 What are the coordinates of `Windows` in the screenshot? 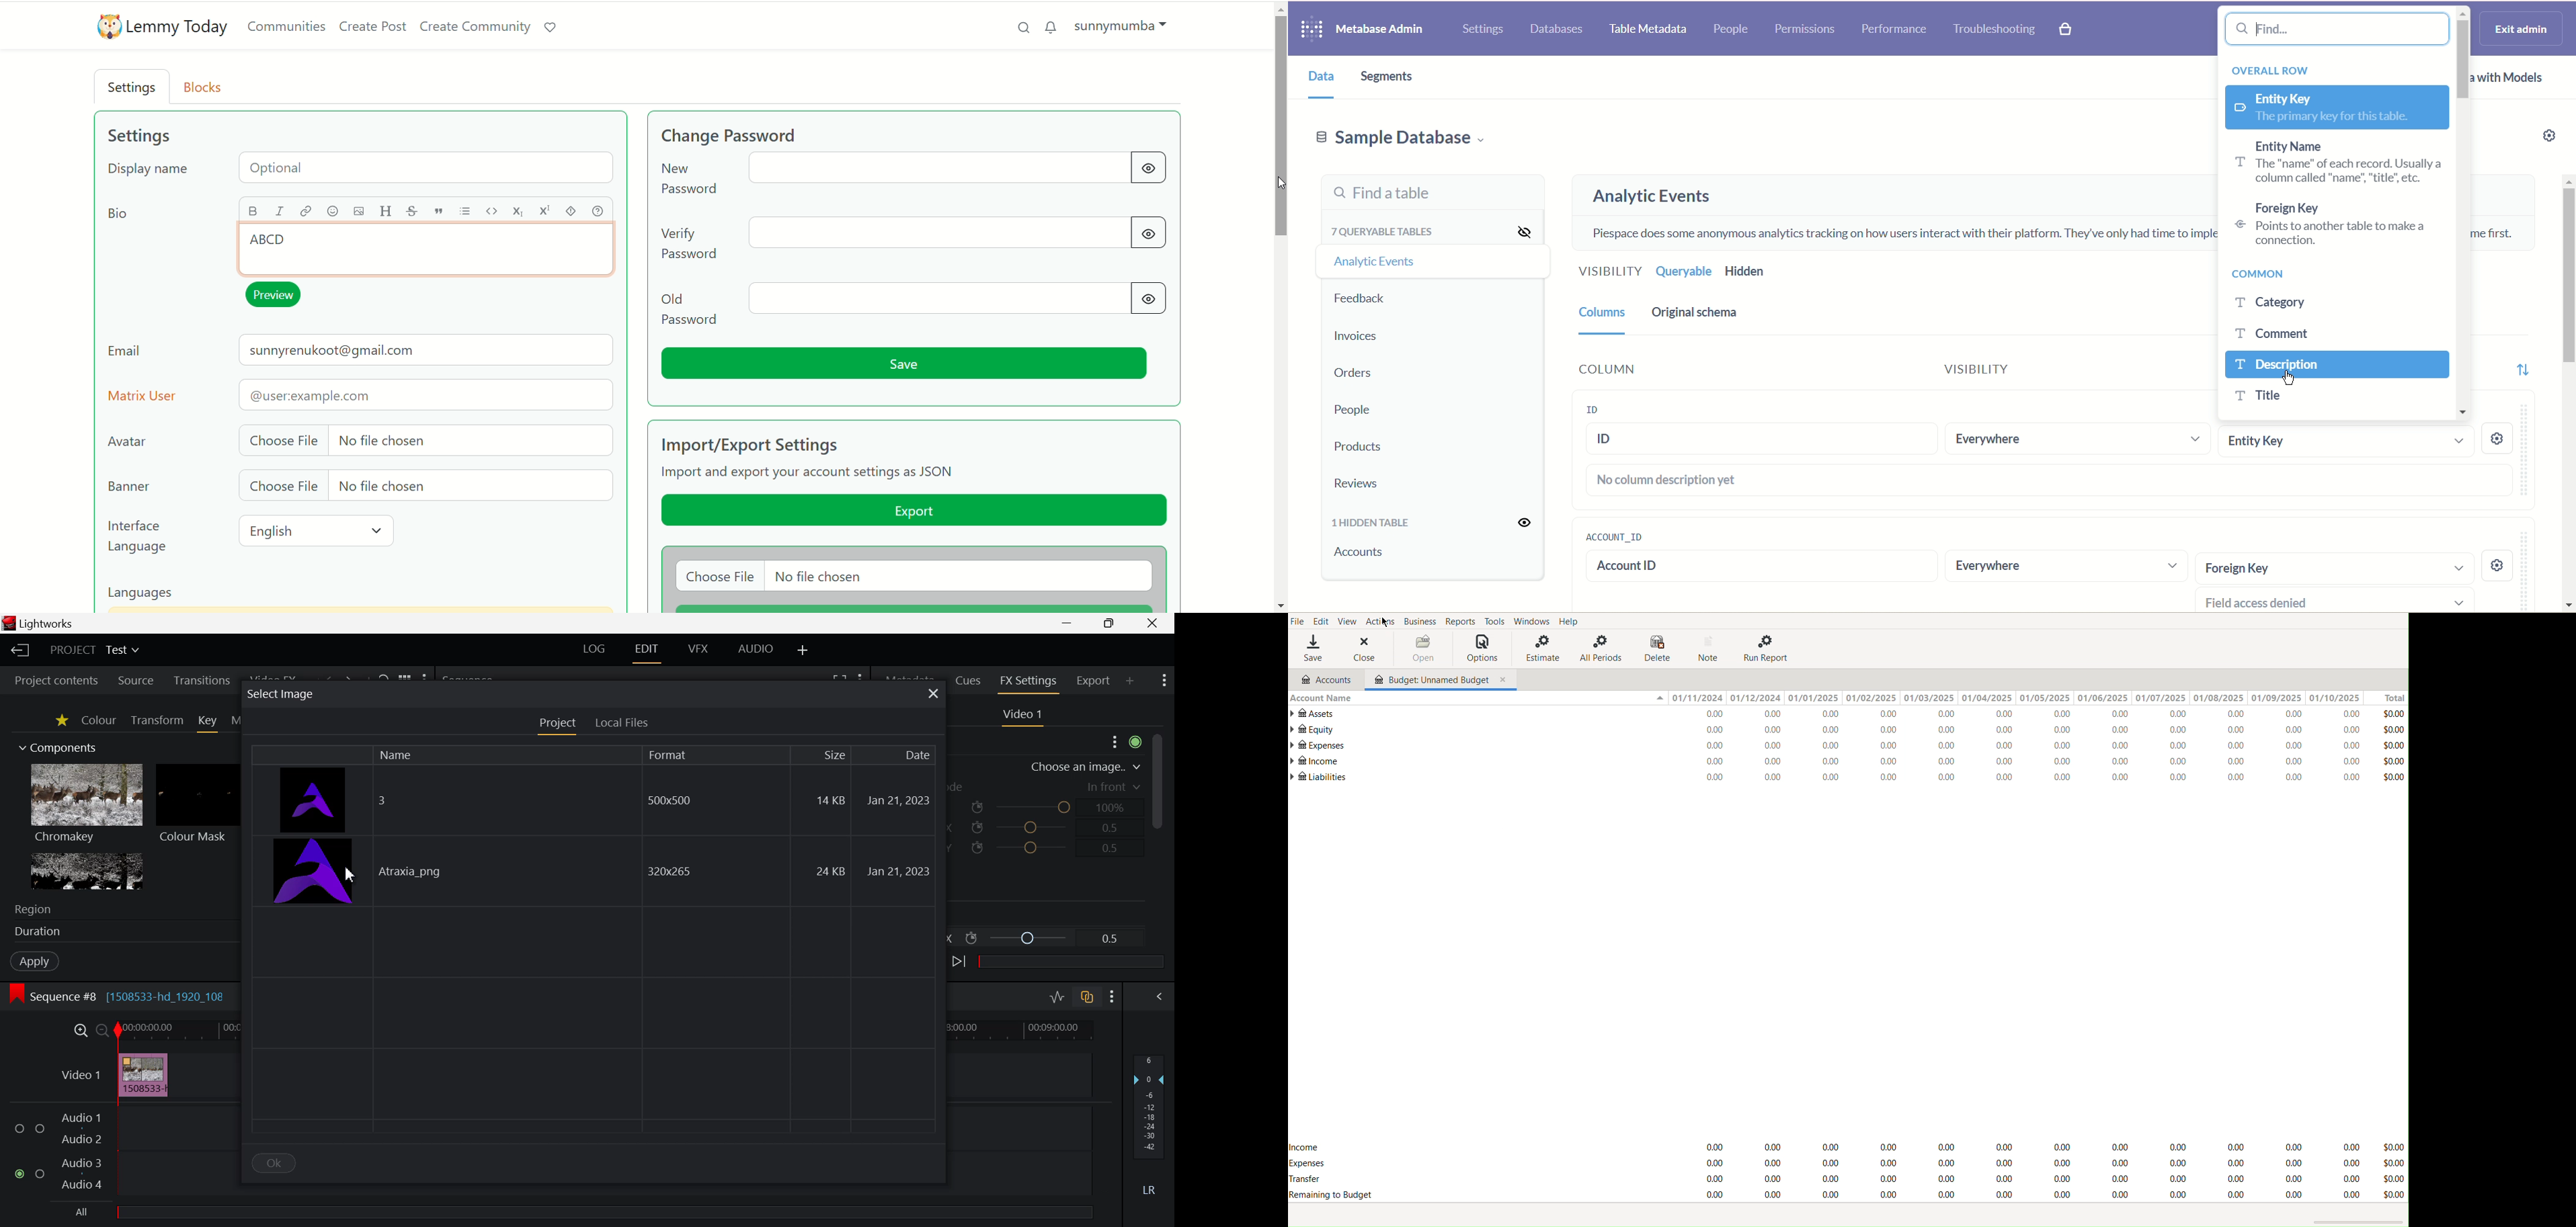 It's located at (1532, 622).